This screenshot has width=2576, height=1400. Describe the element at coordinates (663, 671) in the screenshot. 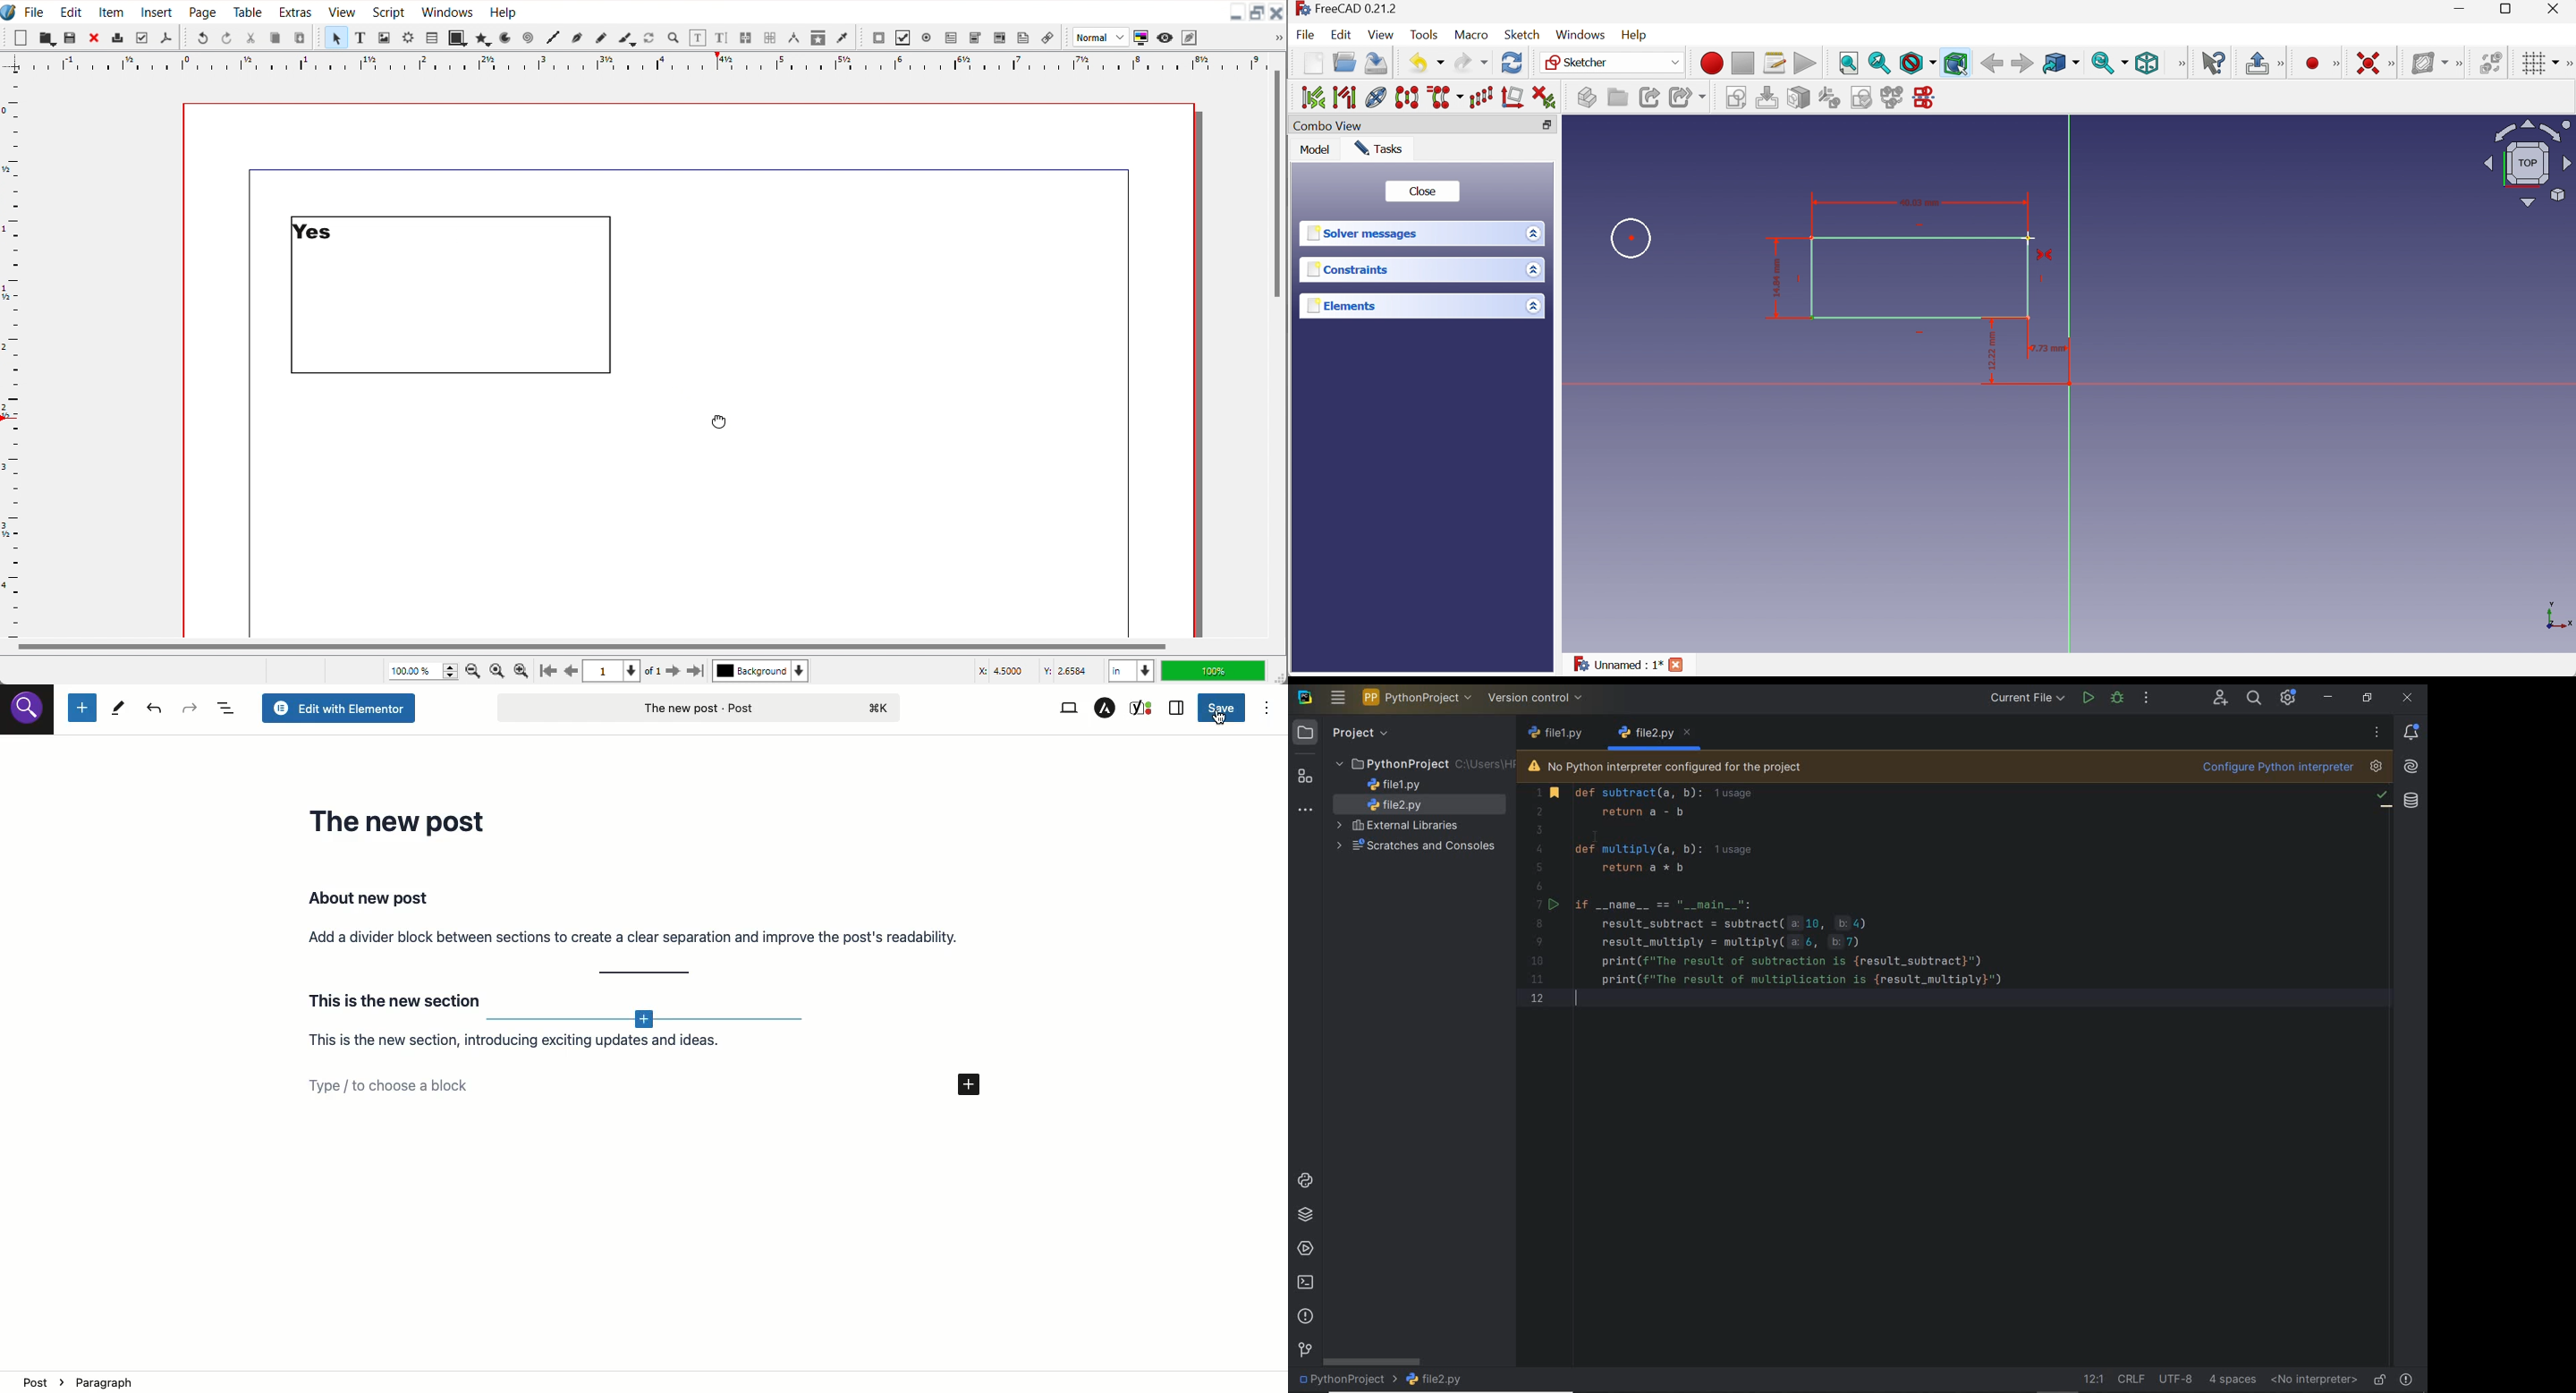

I see `Go to next page` at that location.